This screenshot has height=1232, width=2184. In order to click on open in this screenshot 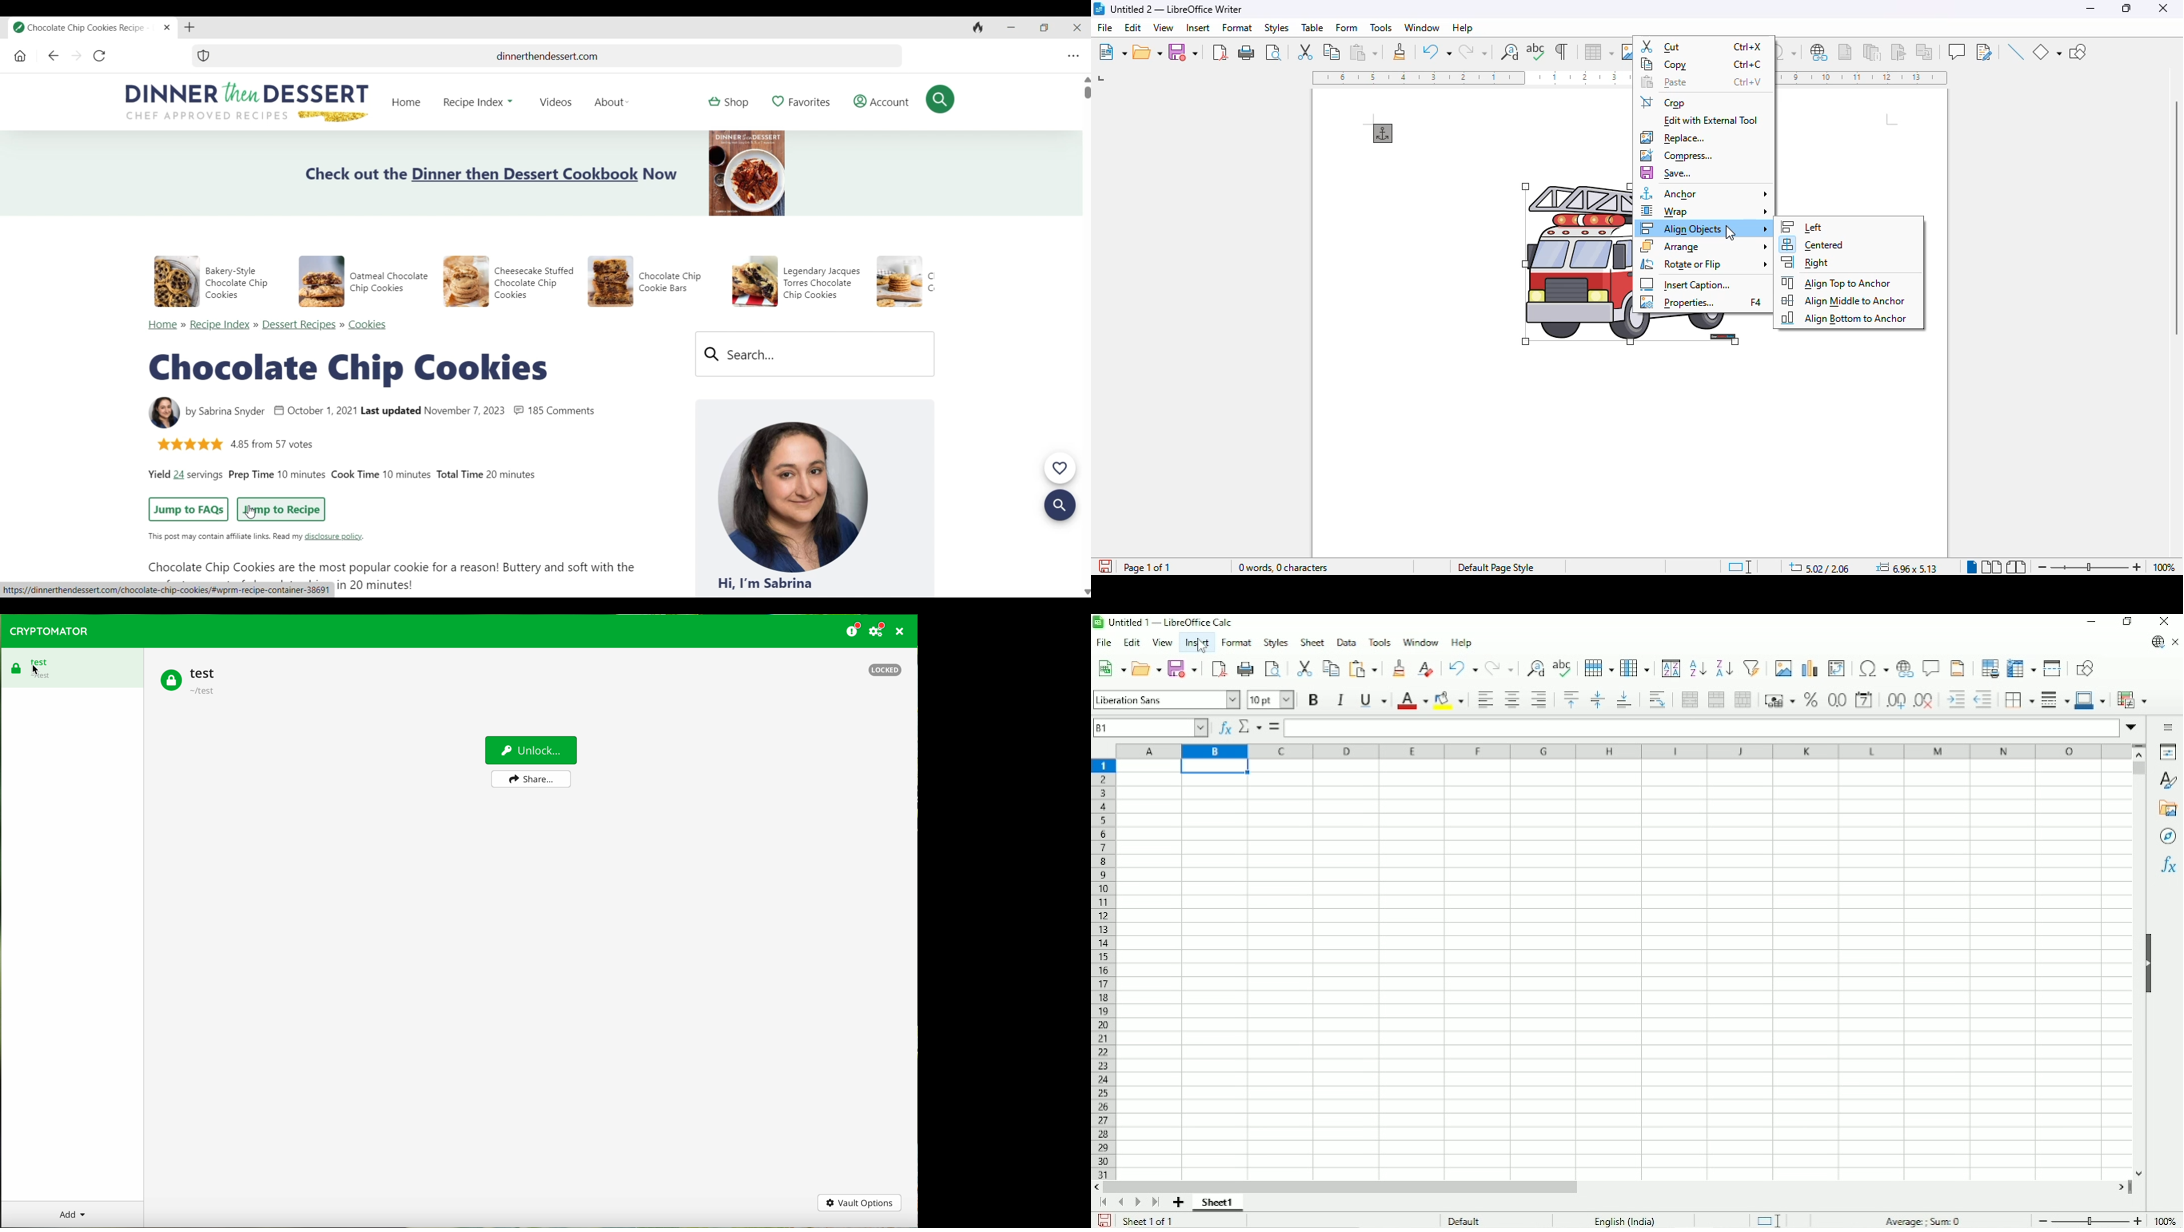, I will do `click(1148, 52)`.